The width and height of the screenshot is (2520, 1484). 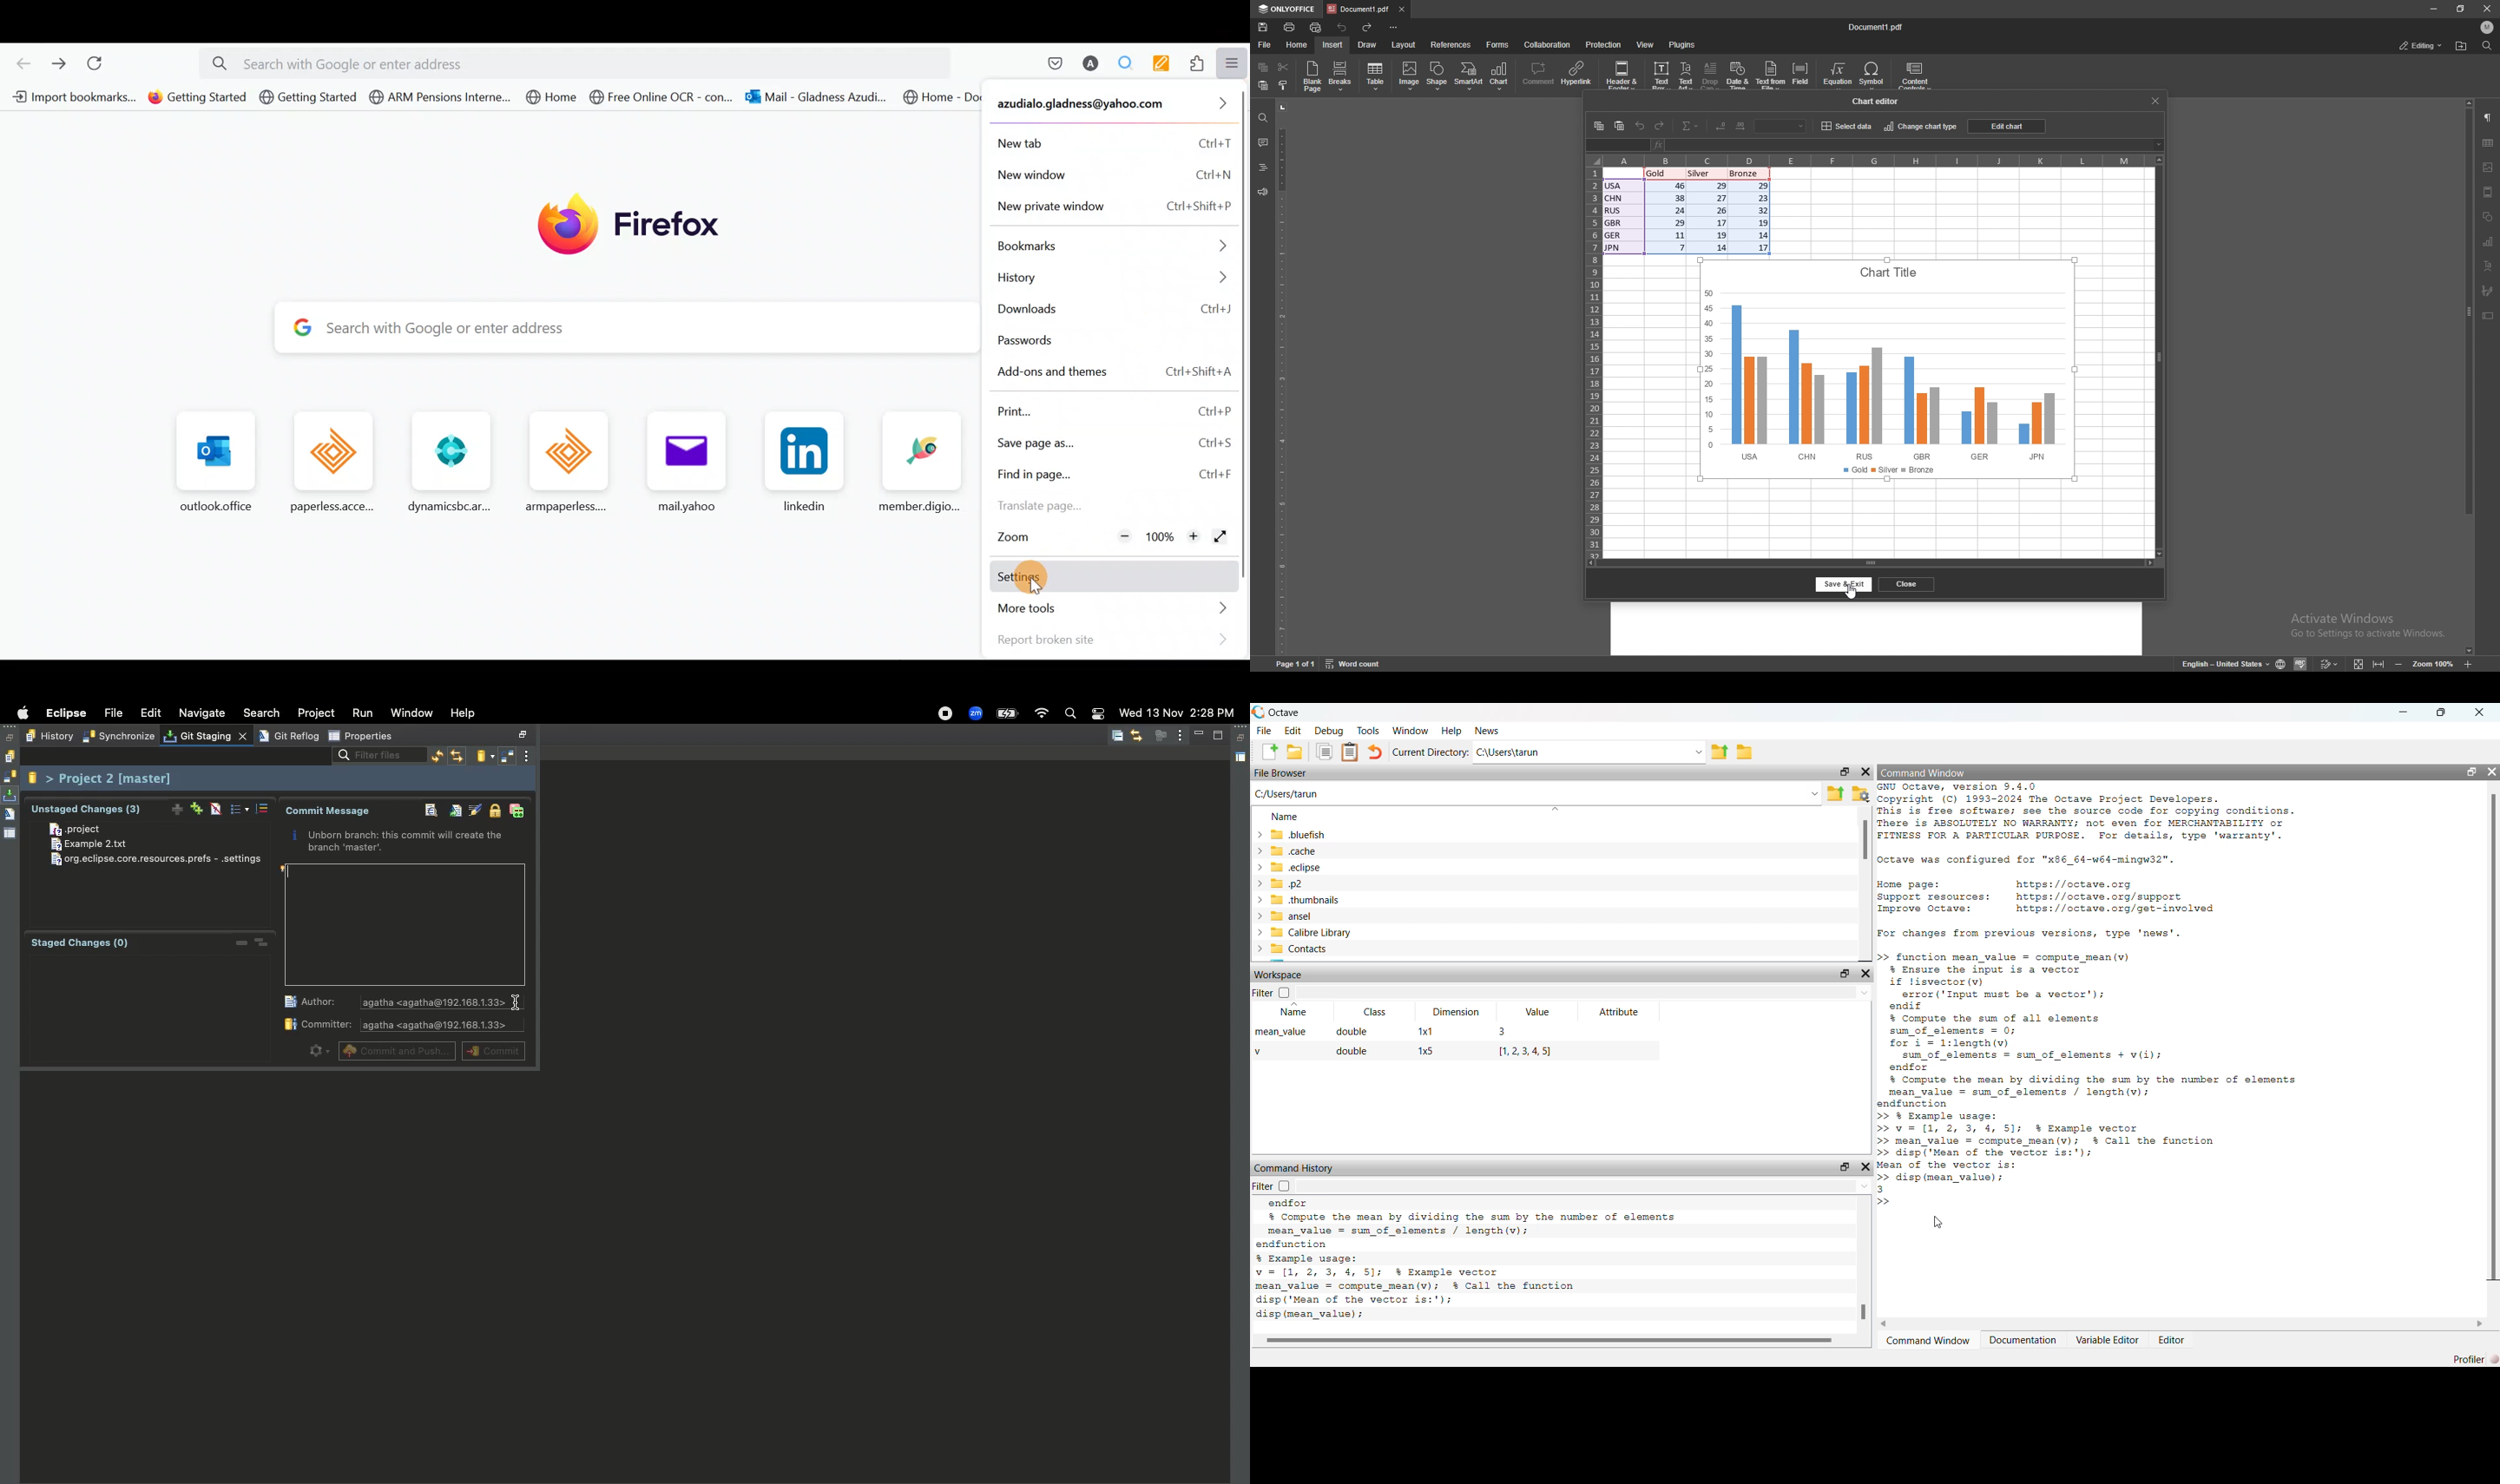 I want to click on onlyoffice, so click(x=1286, y=9).